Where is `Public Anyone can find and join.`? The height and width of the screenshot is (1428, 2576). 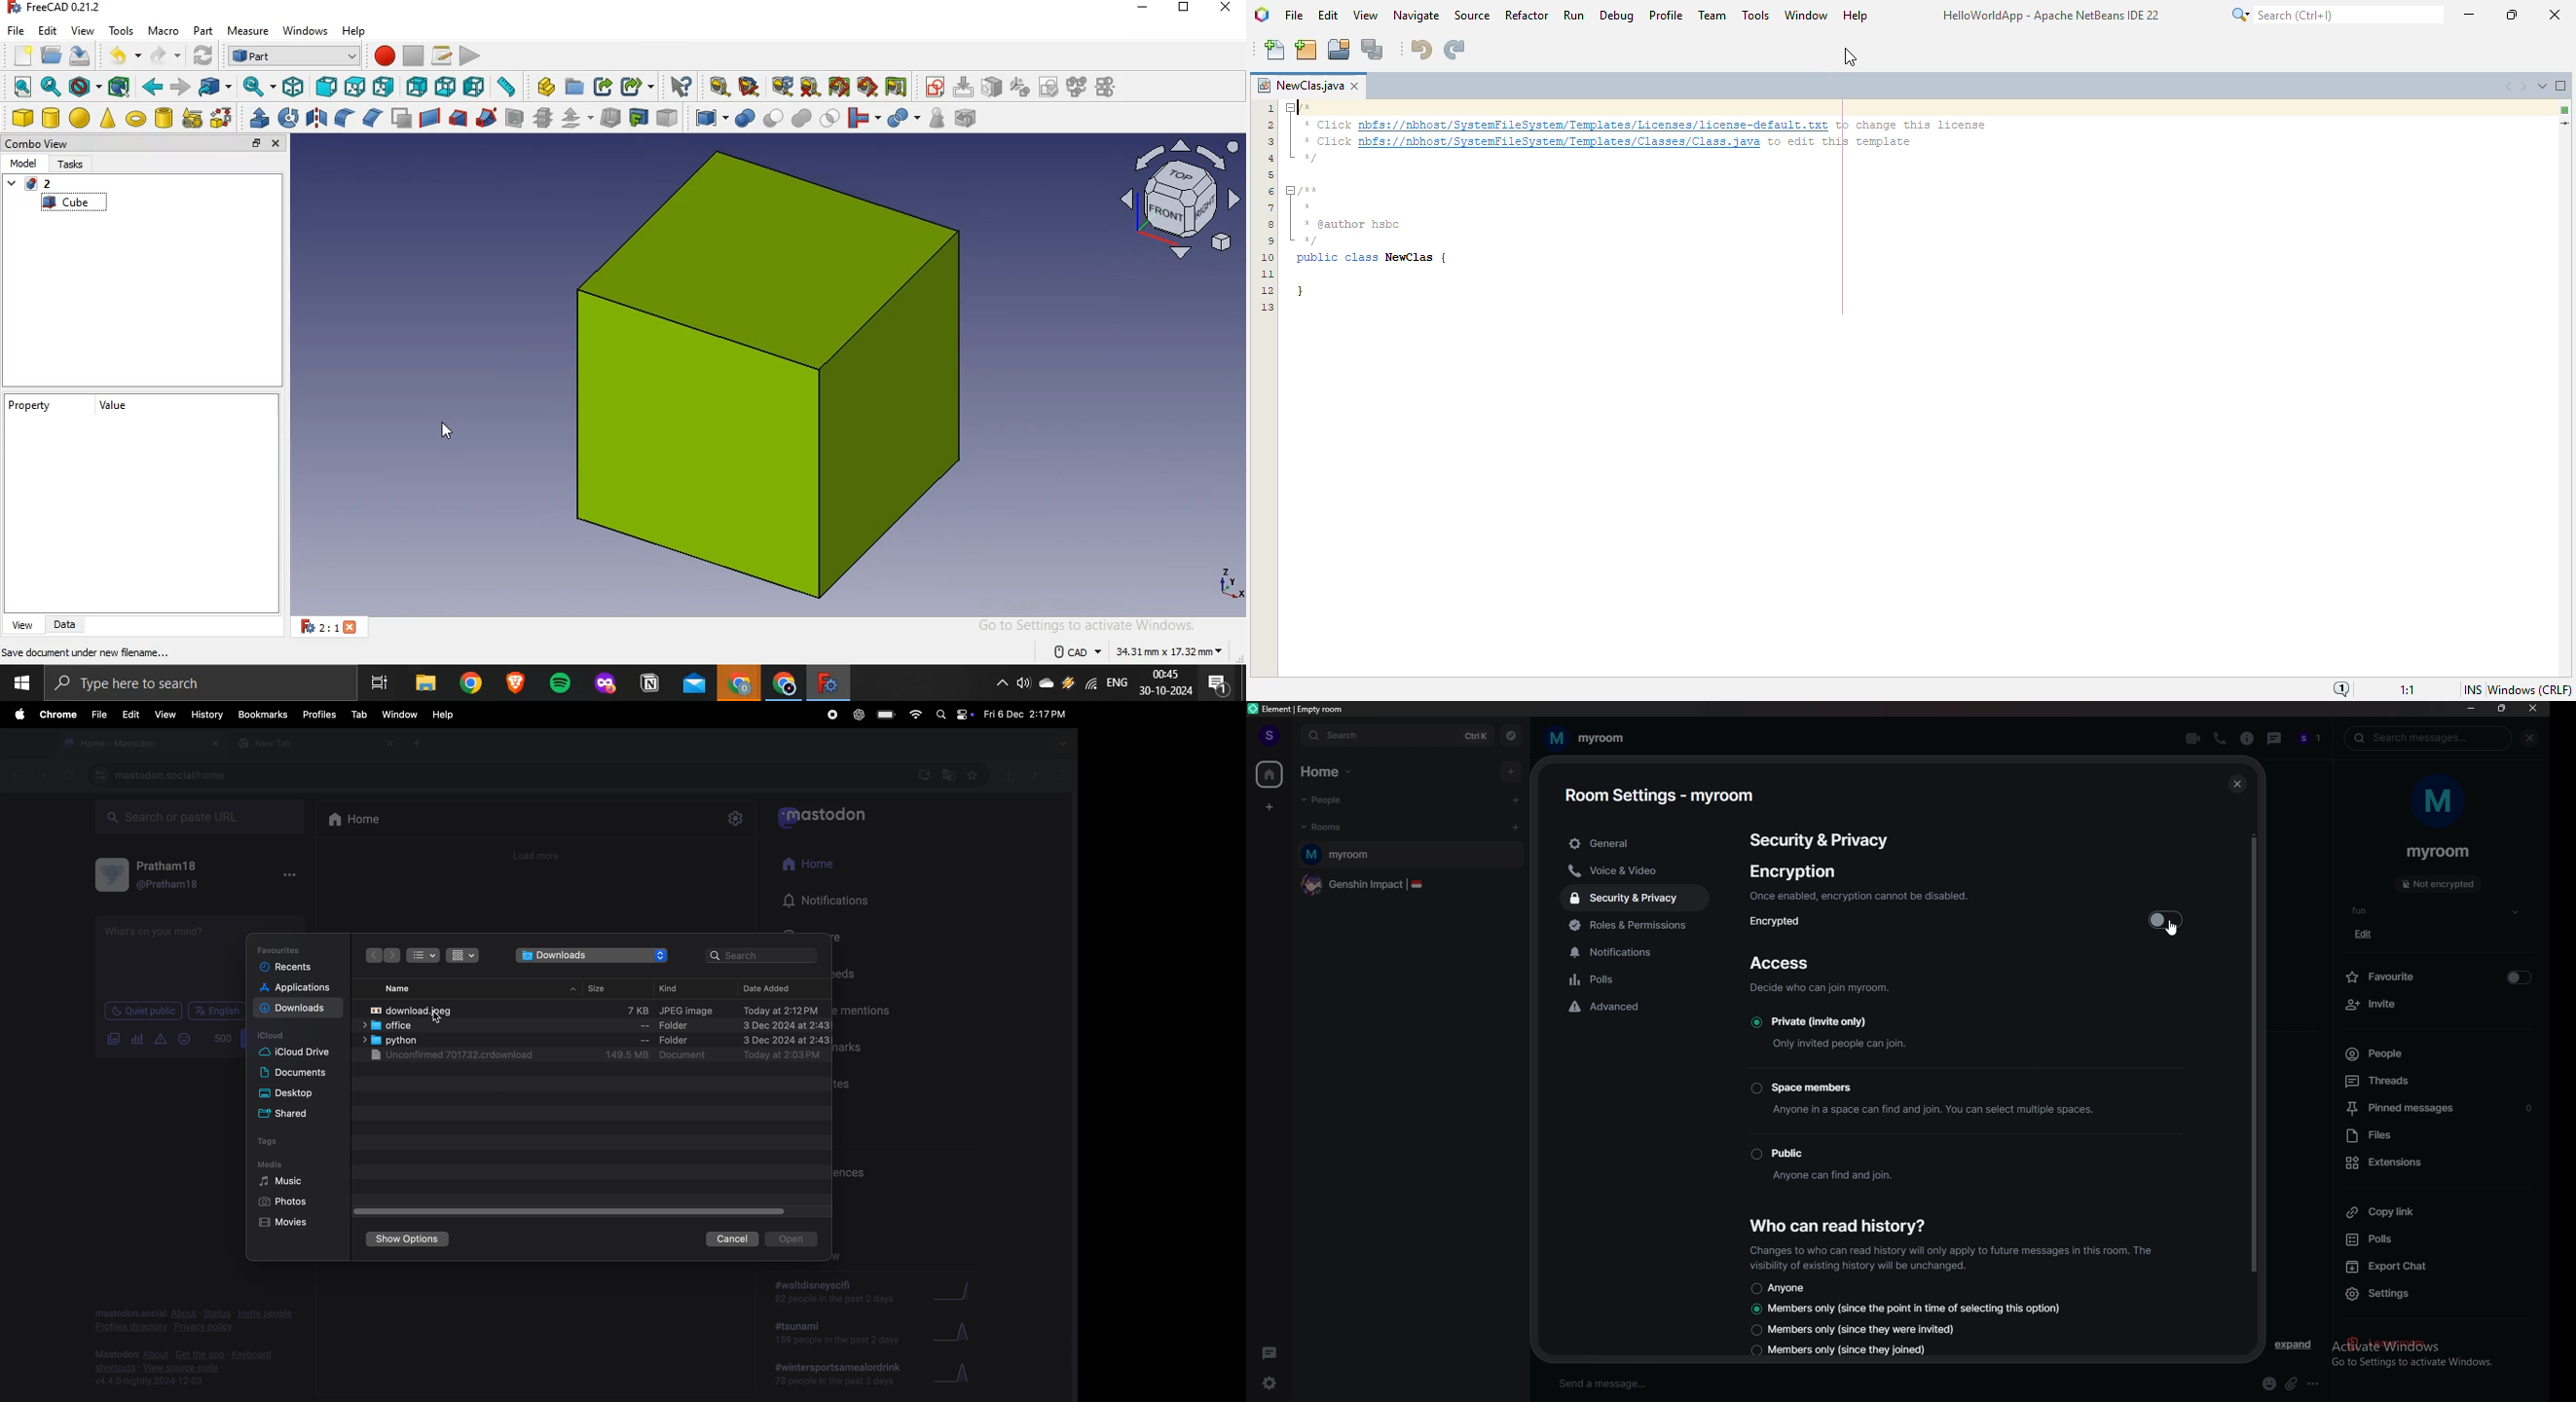
Public Anyone can find and join. is located at coordinates (1857, 1166).